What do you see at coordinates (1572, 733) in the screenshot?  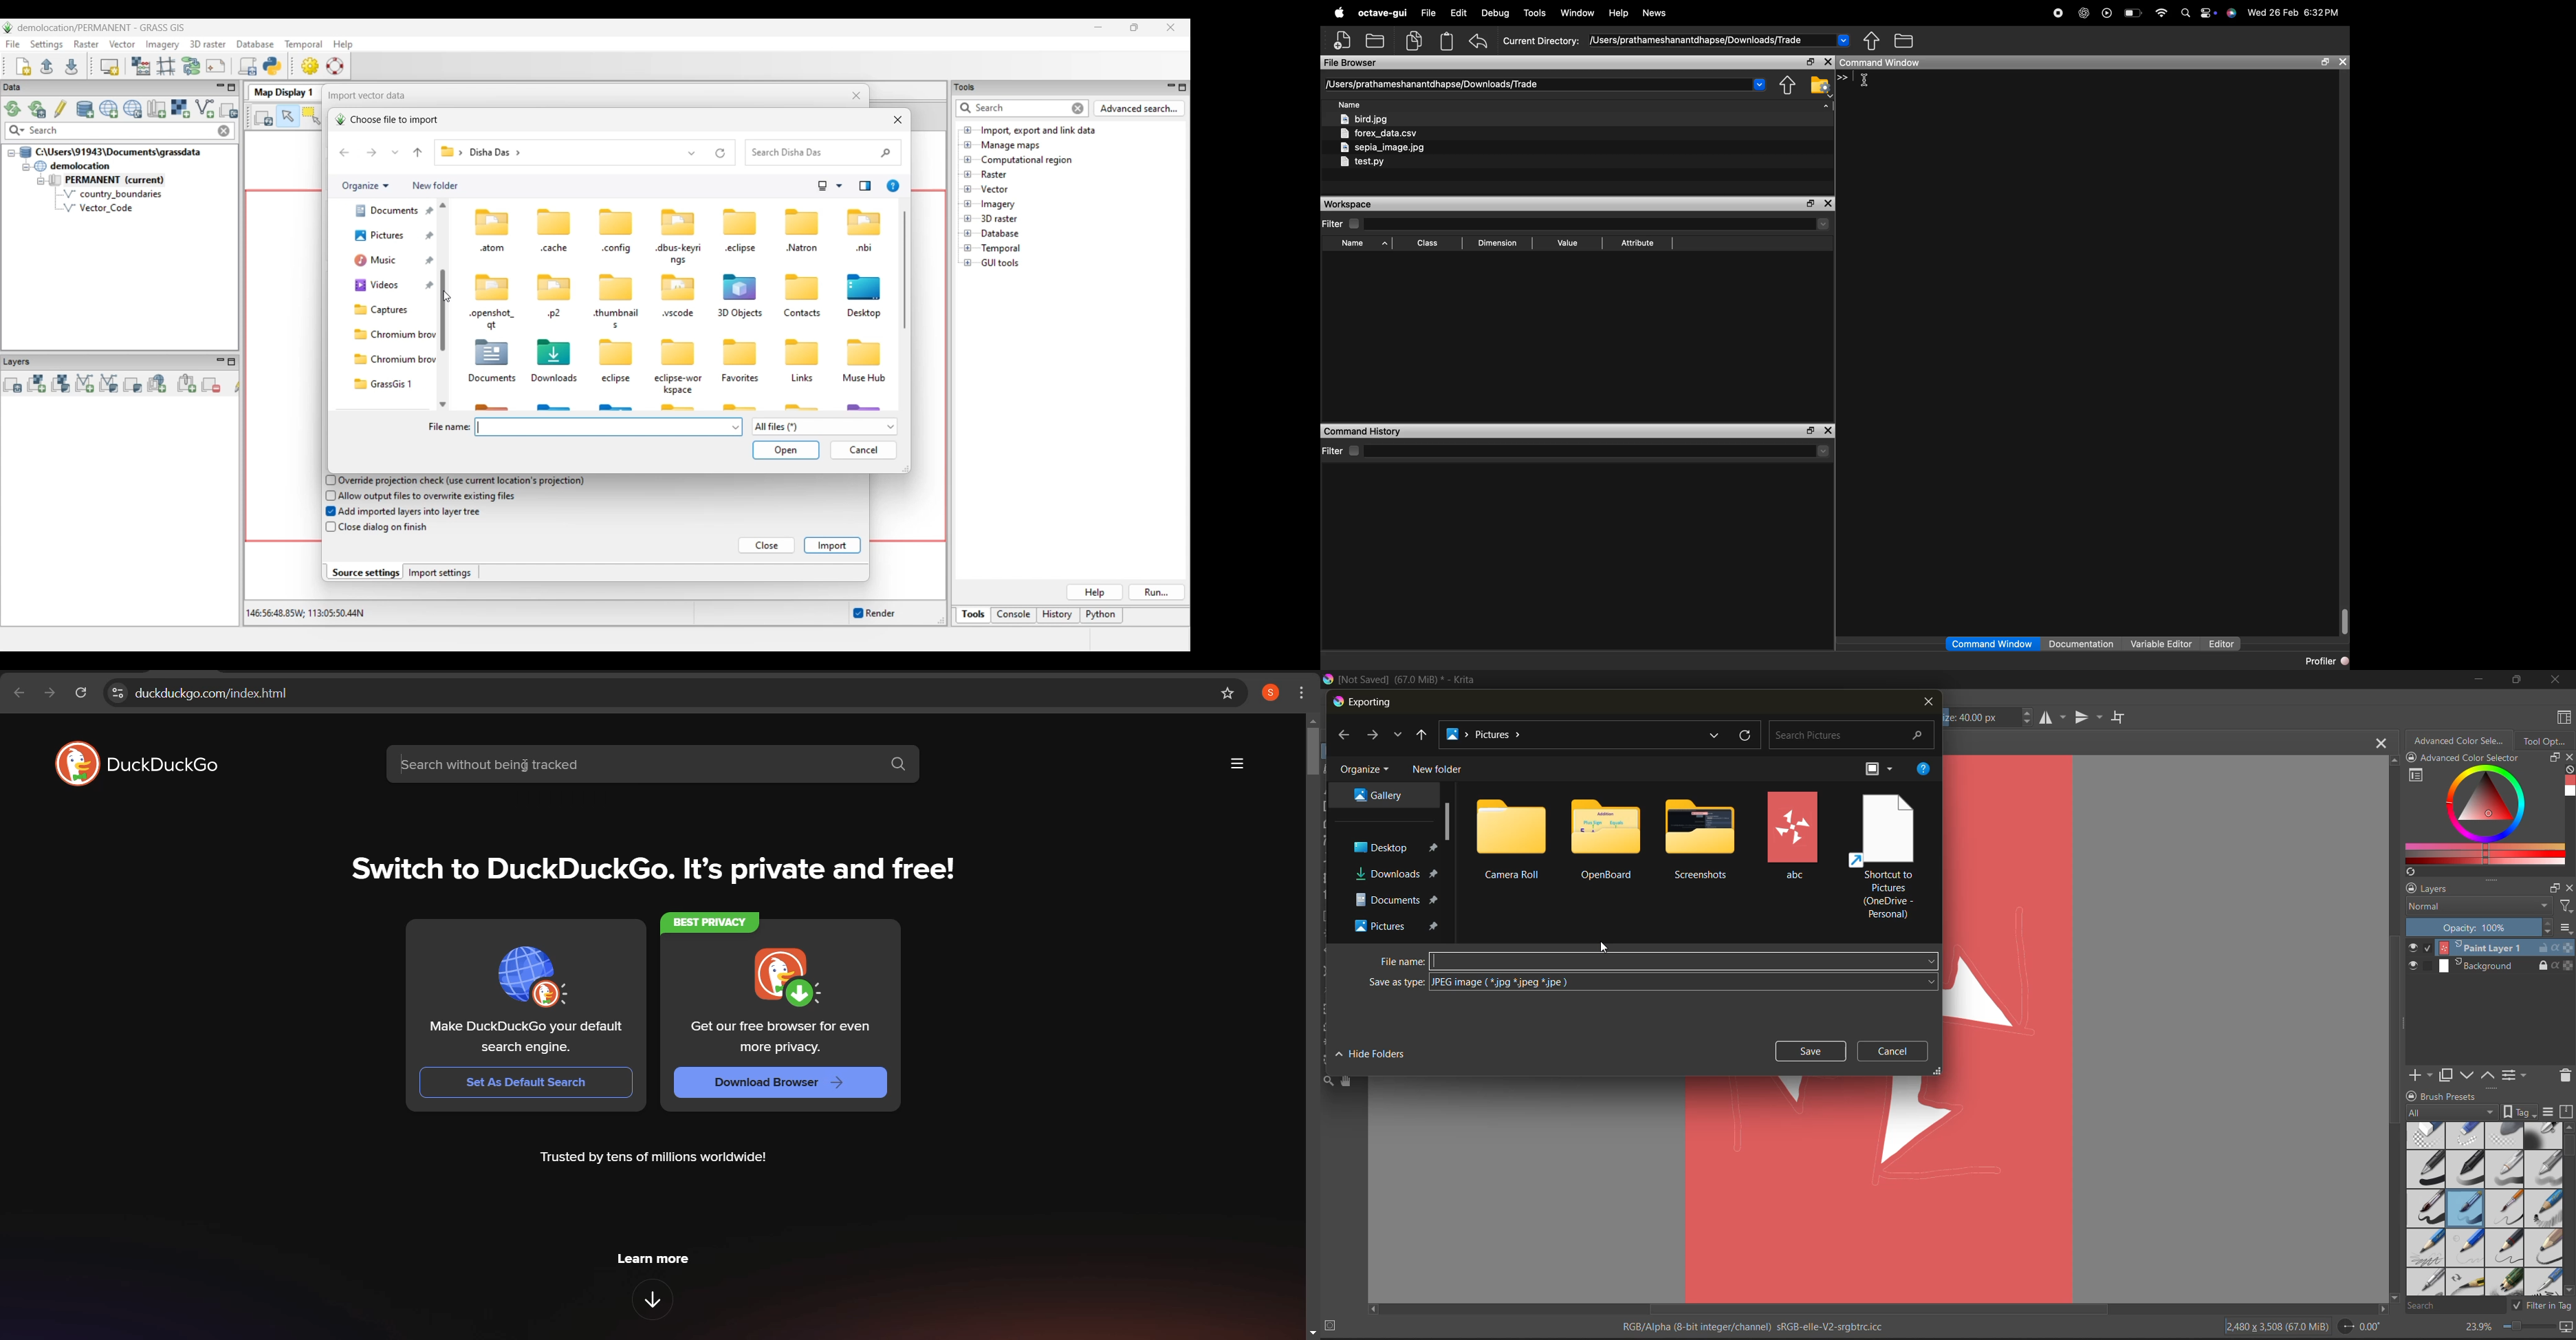 I see `file location` at bounding box center [1572, 733].